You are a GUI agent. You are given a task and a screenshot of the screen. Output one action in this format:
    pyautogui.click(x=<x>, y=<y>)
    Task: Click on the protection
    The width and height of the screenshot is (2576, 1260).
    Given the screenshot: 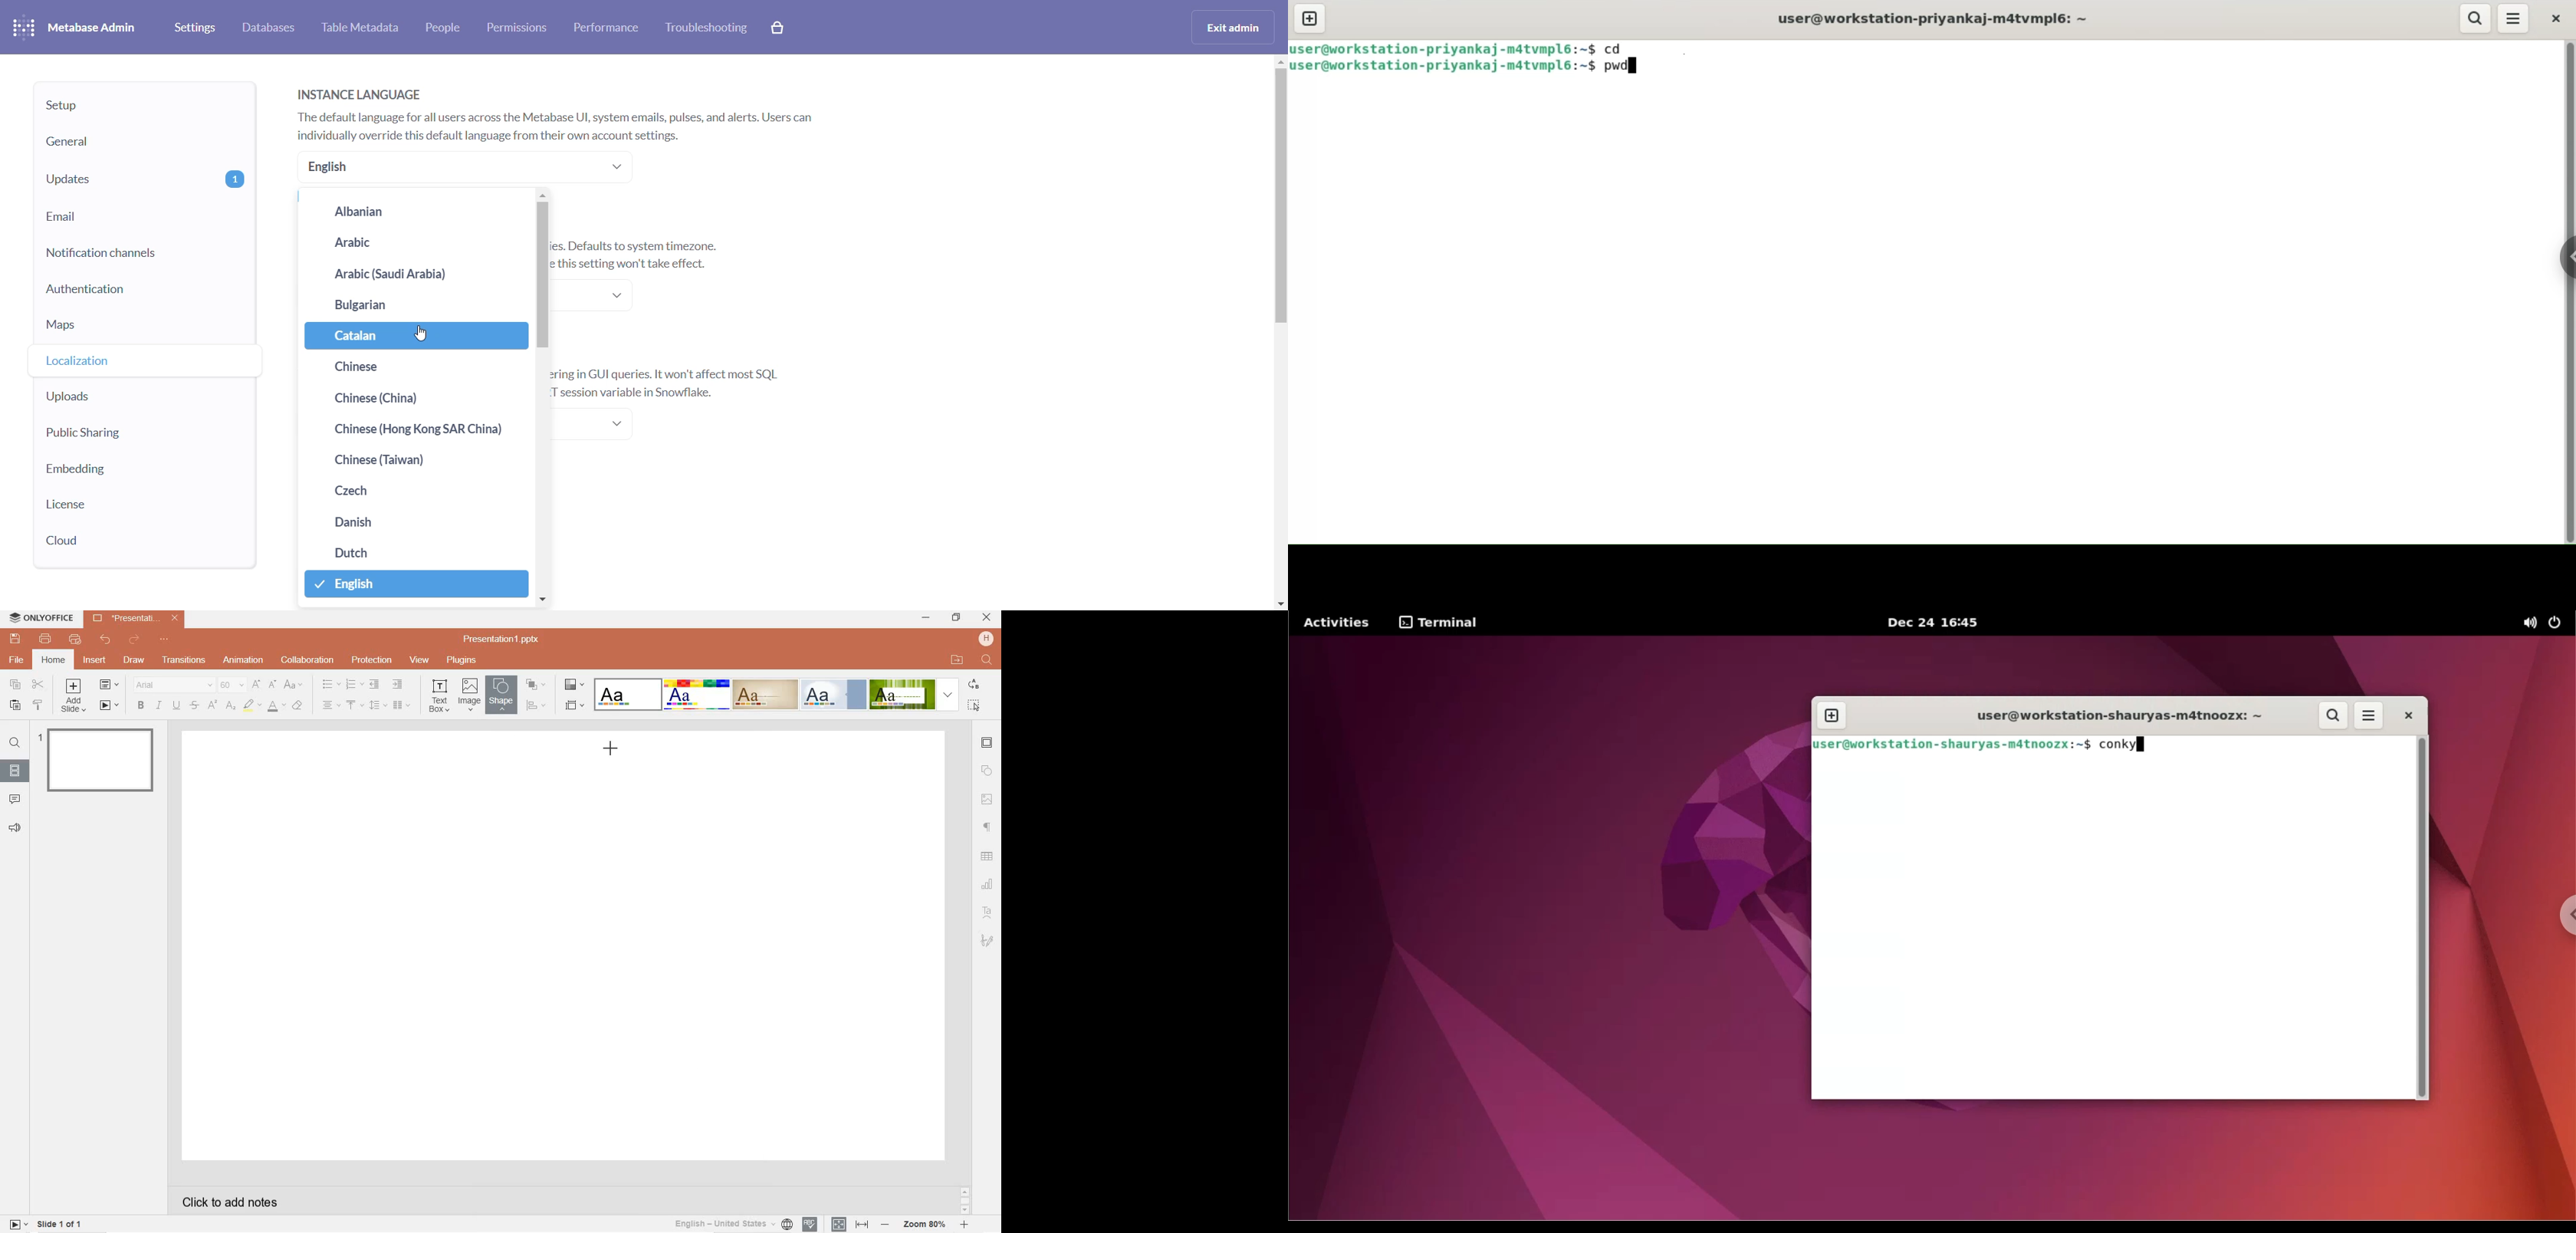 What is the action you would take?
    pyautogui.click(x=371, y=661)
    